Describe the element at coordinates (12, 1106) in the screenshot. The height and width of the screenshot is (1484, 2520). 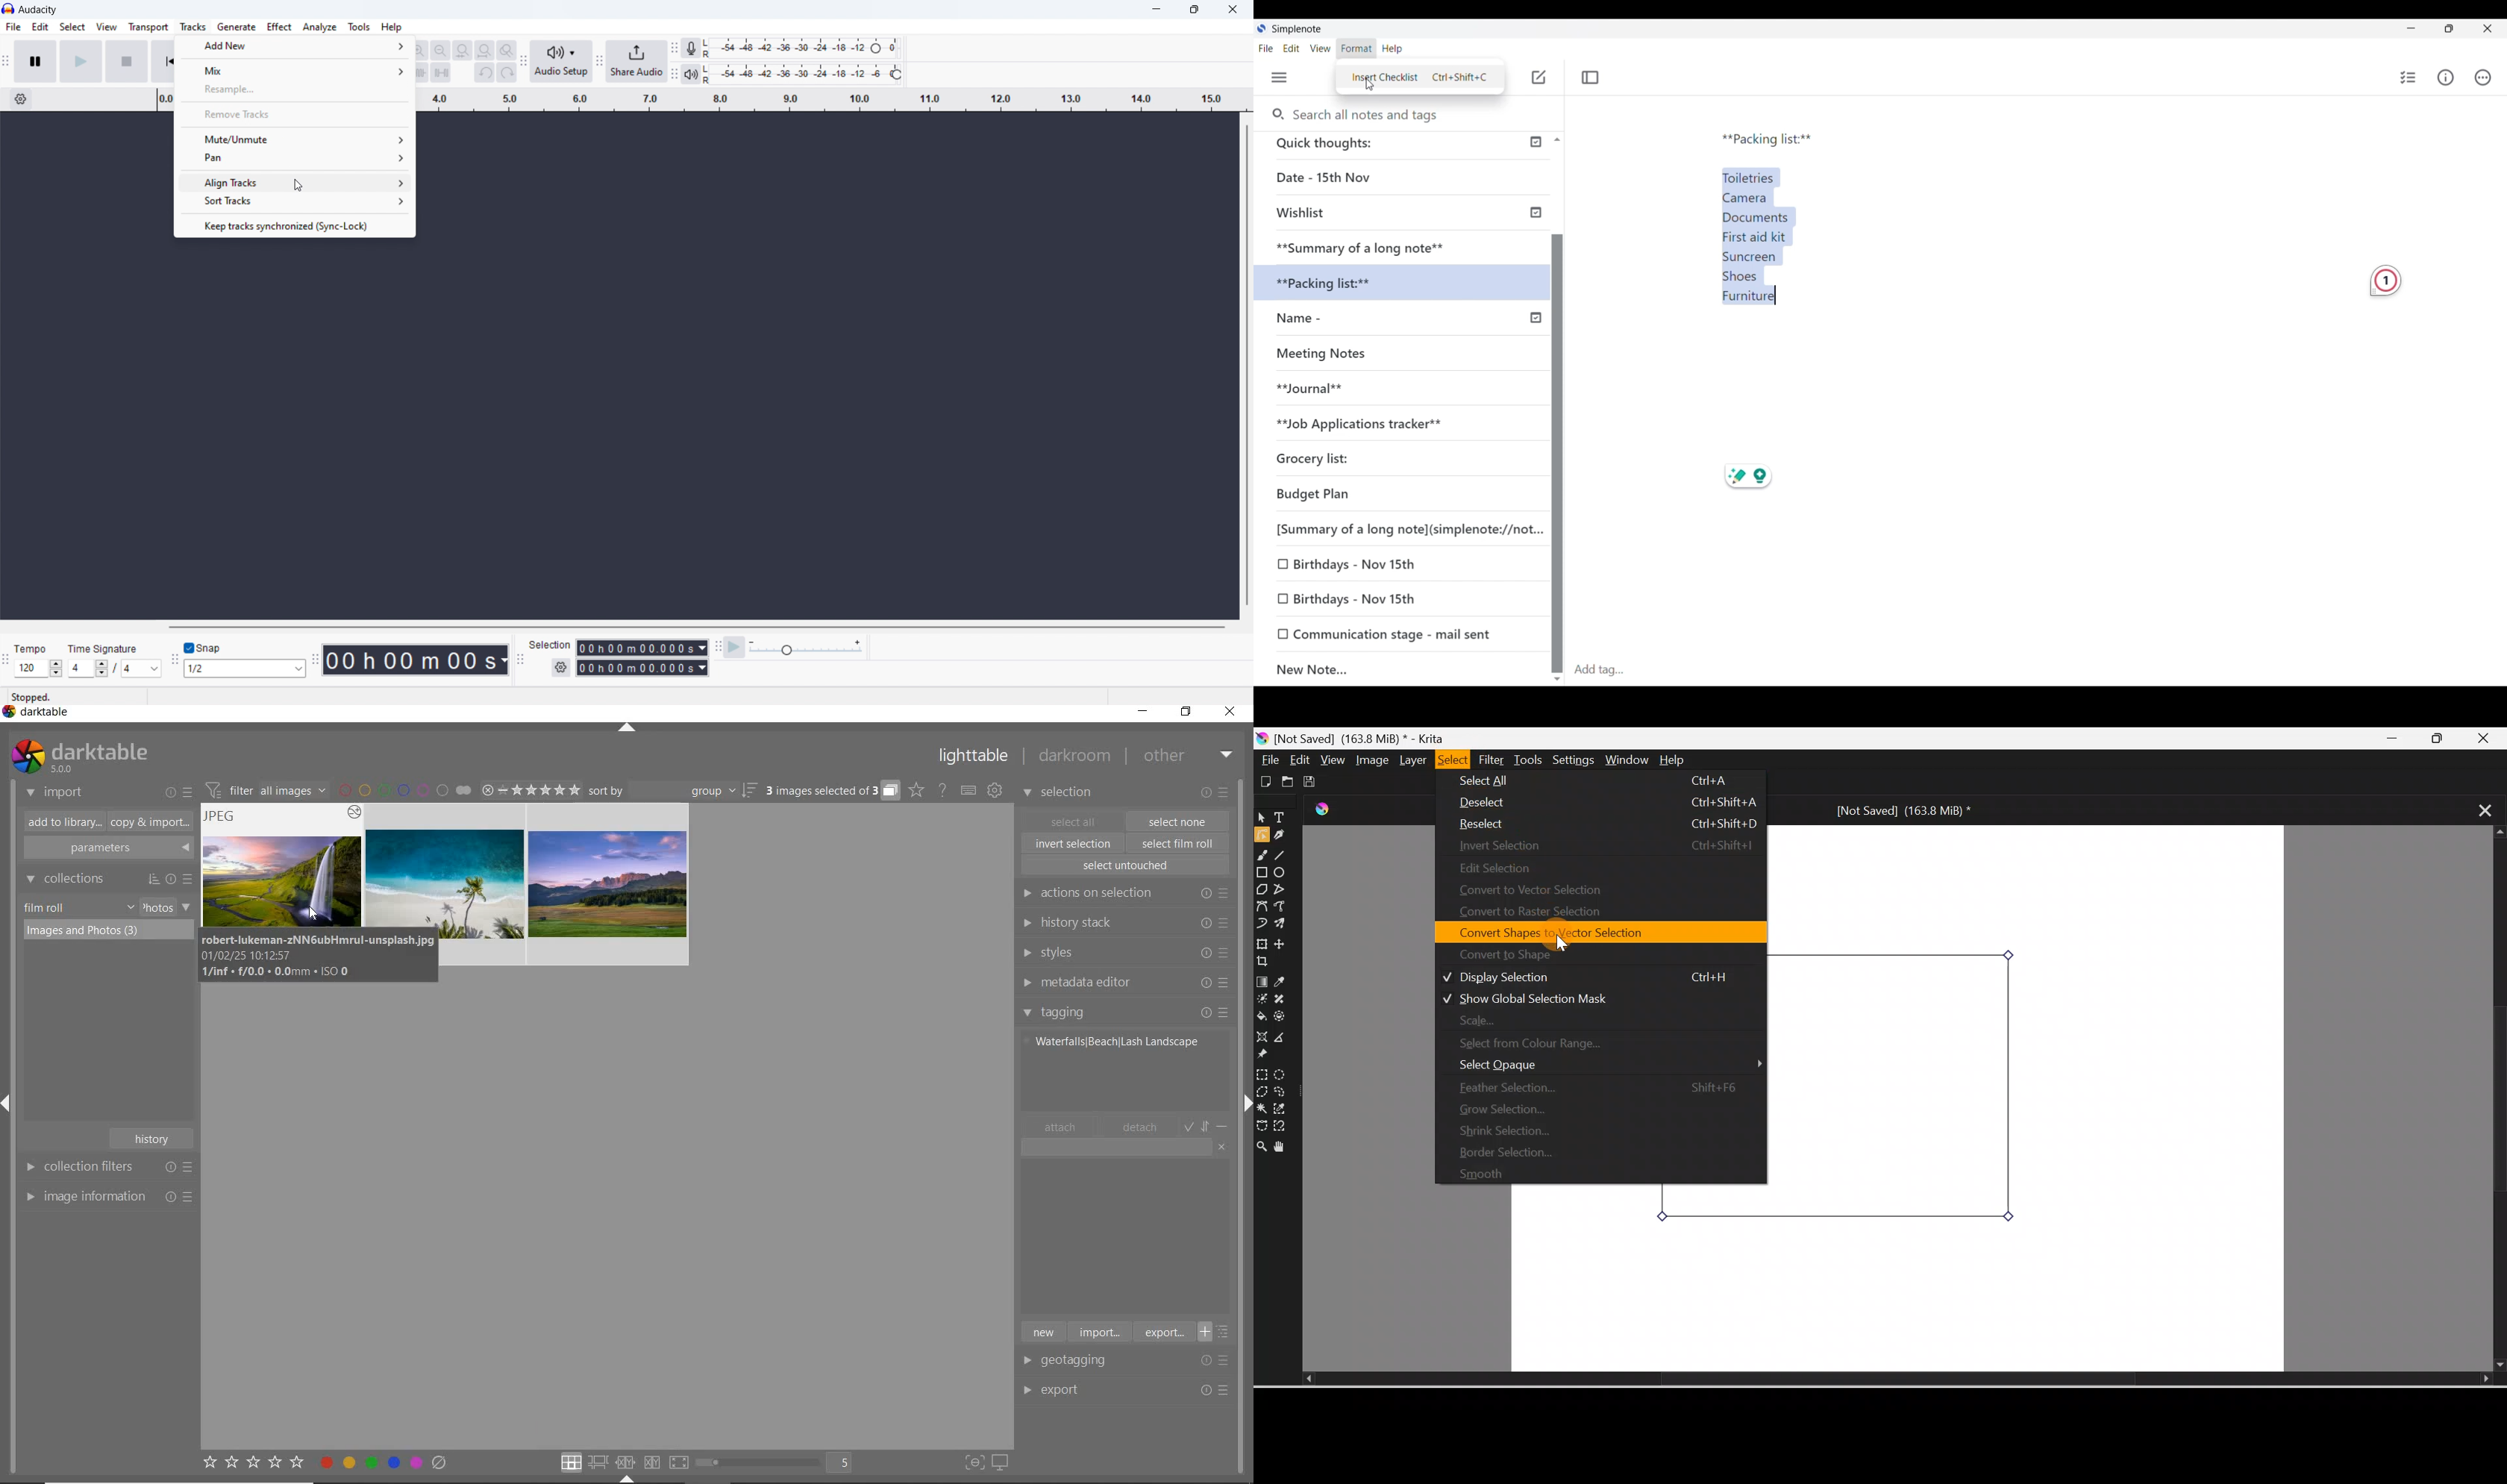
I see `Expand` at that location.